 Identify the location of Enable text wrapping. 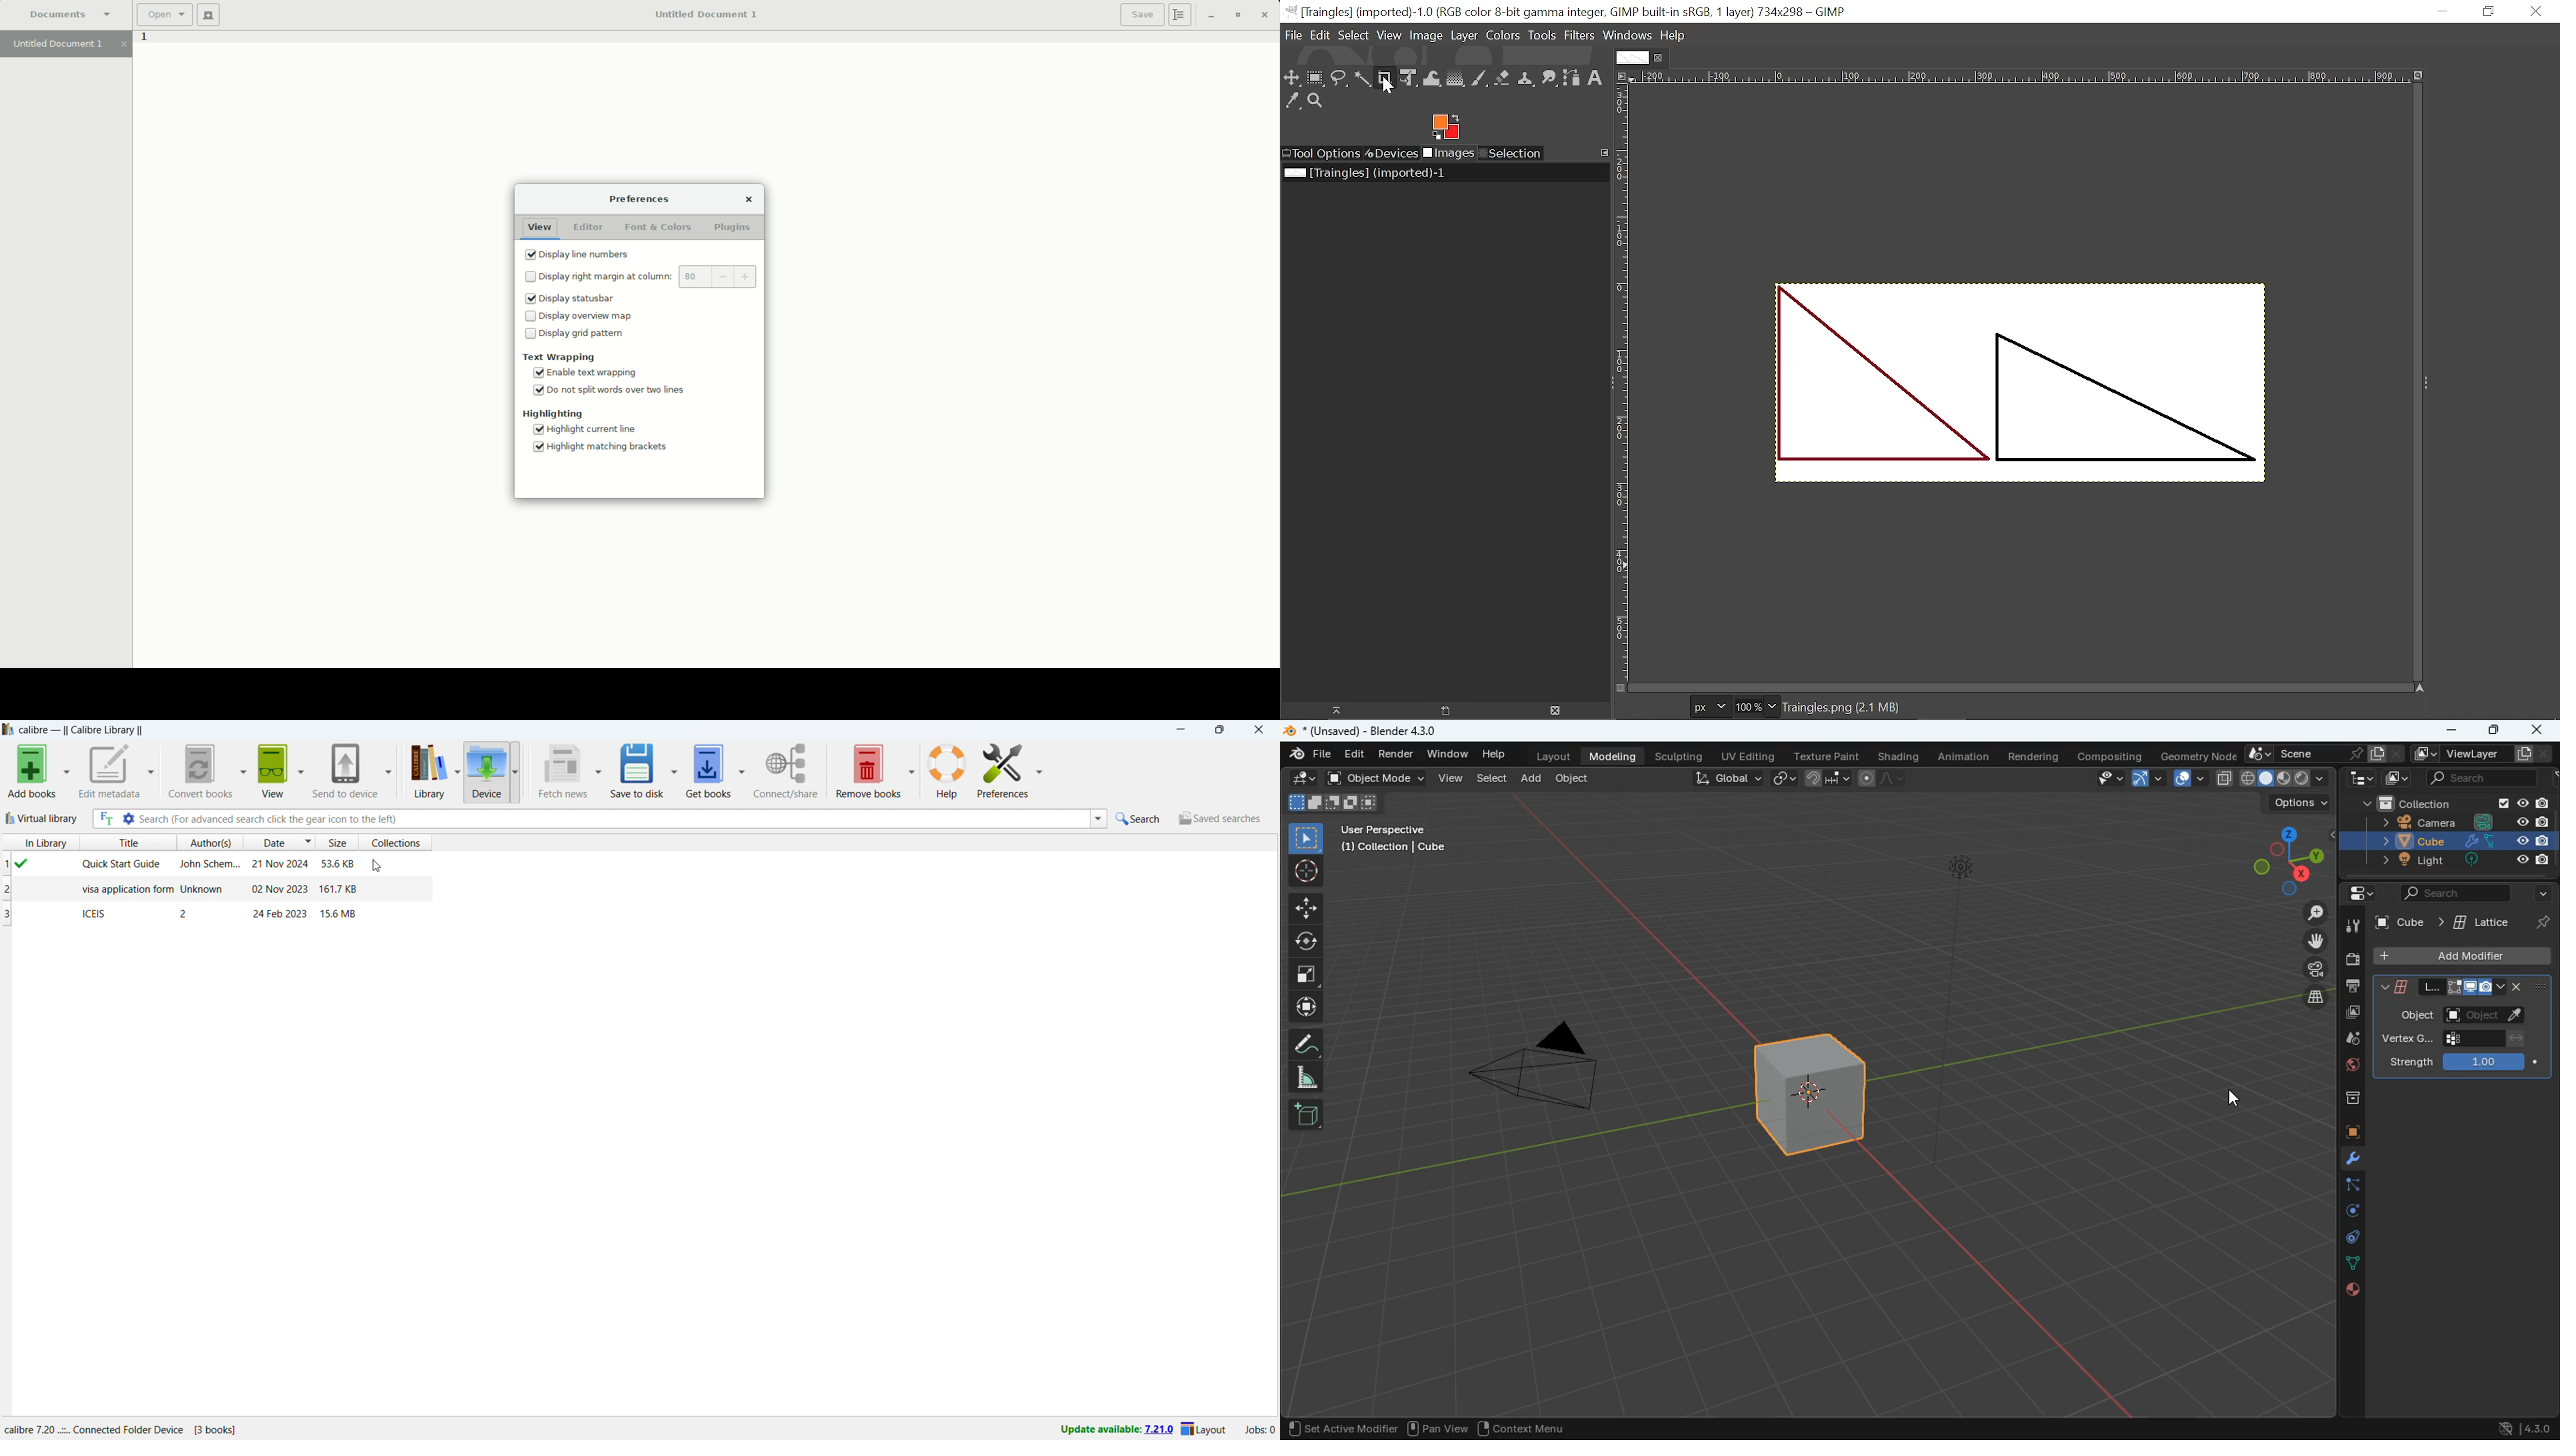
(590, 373).